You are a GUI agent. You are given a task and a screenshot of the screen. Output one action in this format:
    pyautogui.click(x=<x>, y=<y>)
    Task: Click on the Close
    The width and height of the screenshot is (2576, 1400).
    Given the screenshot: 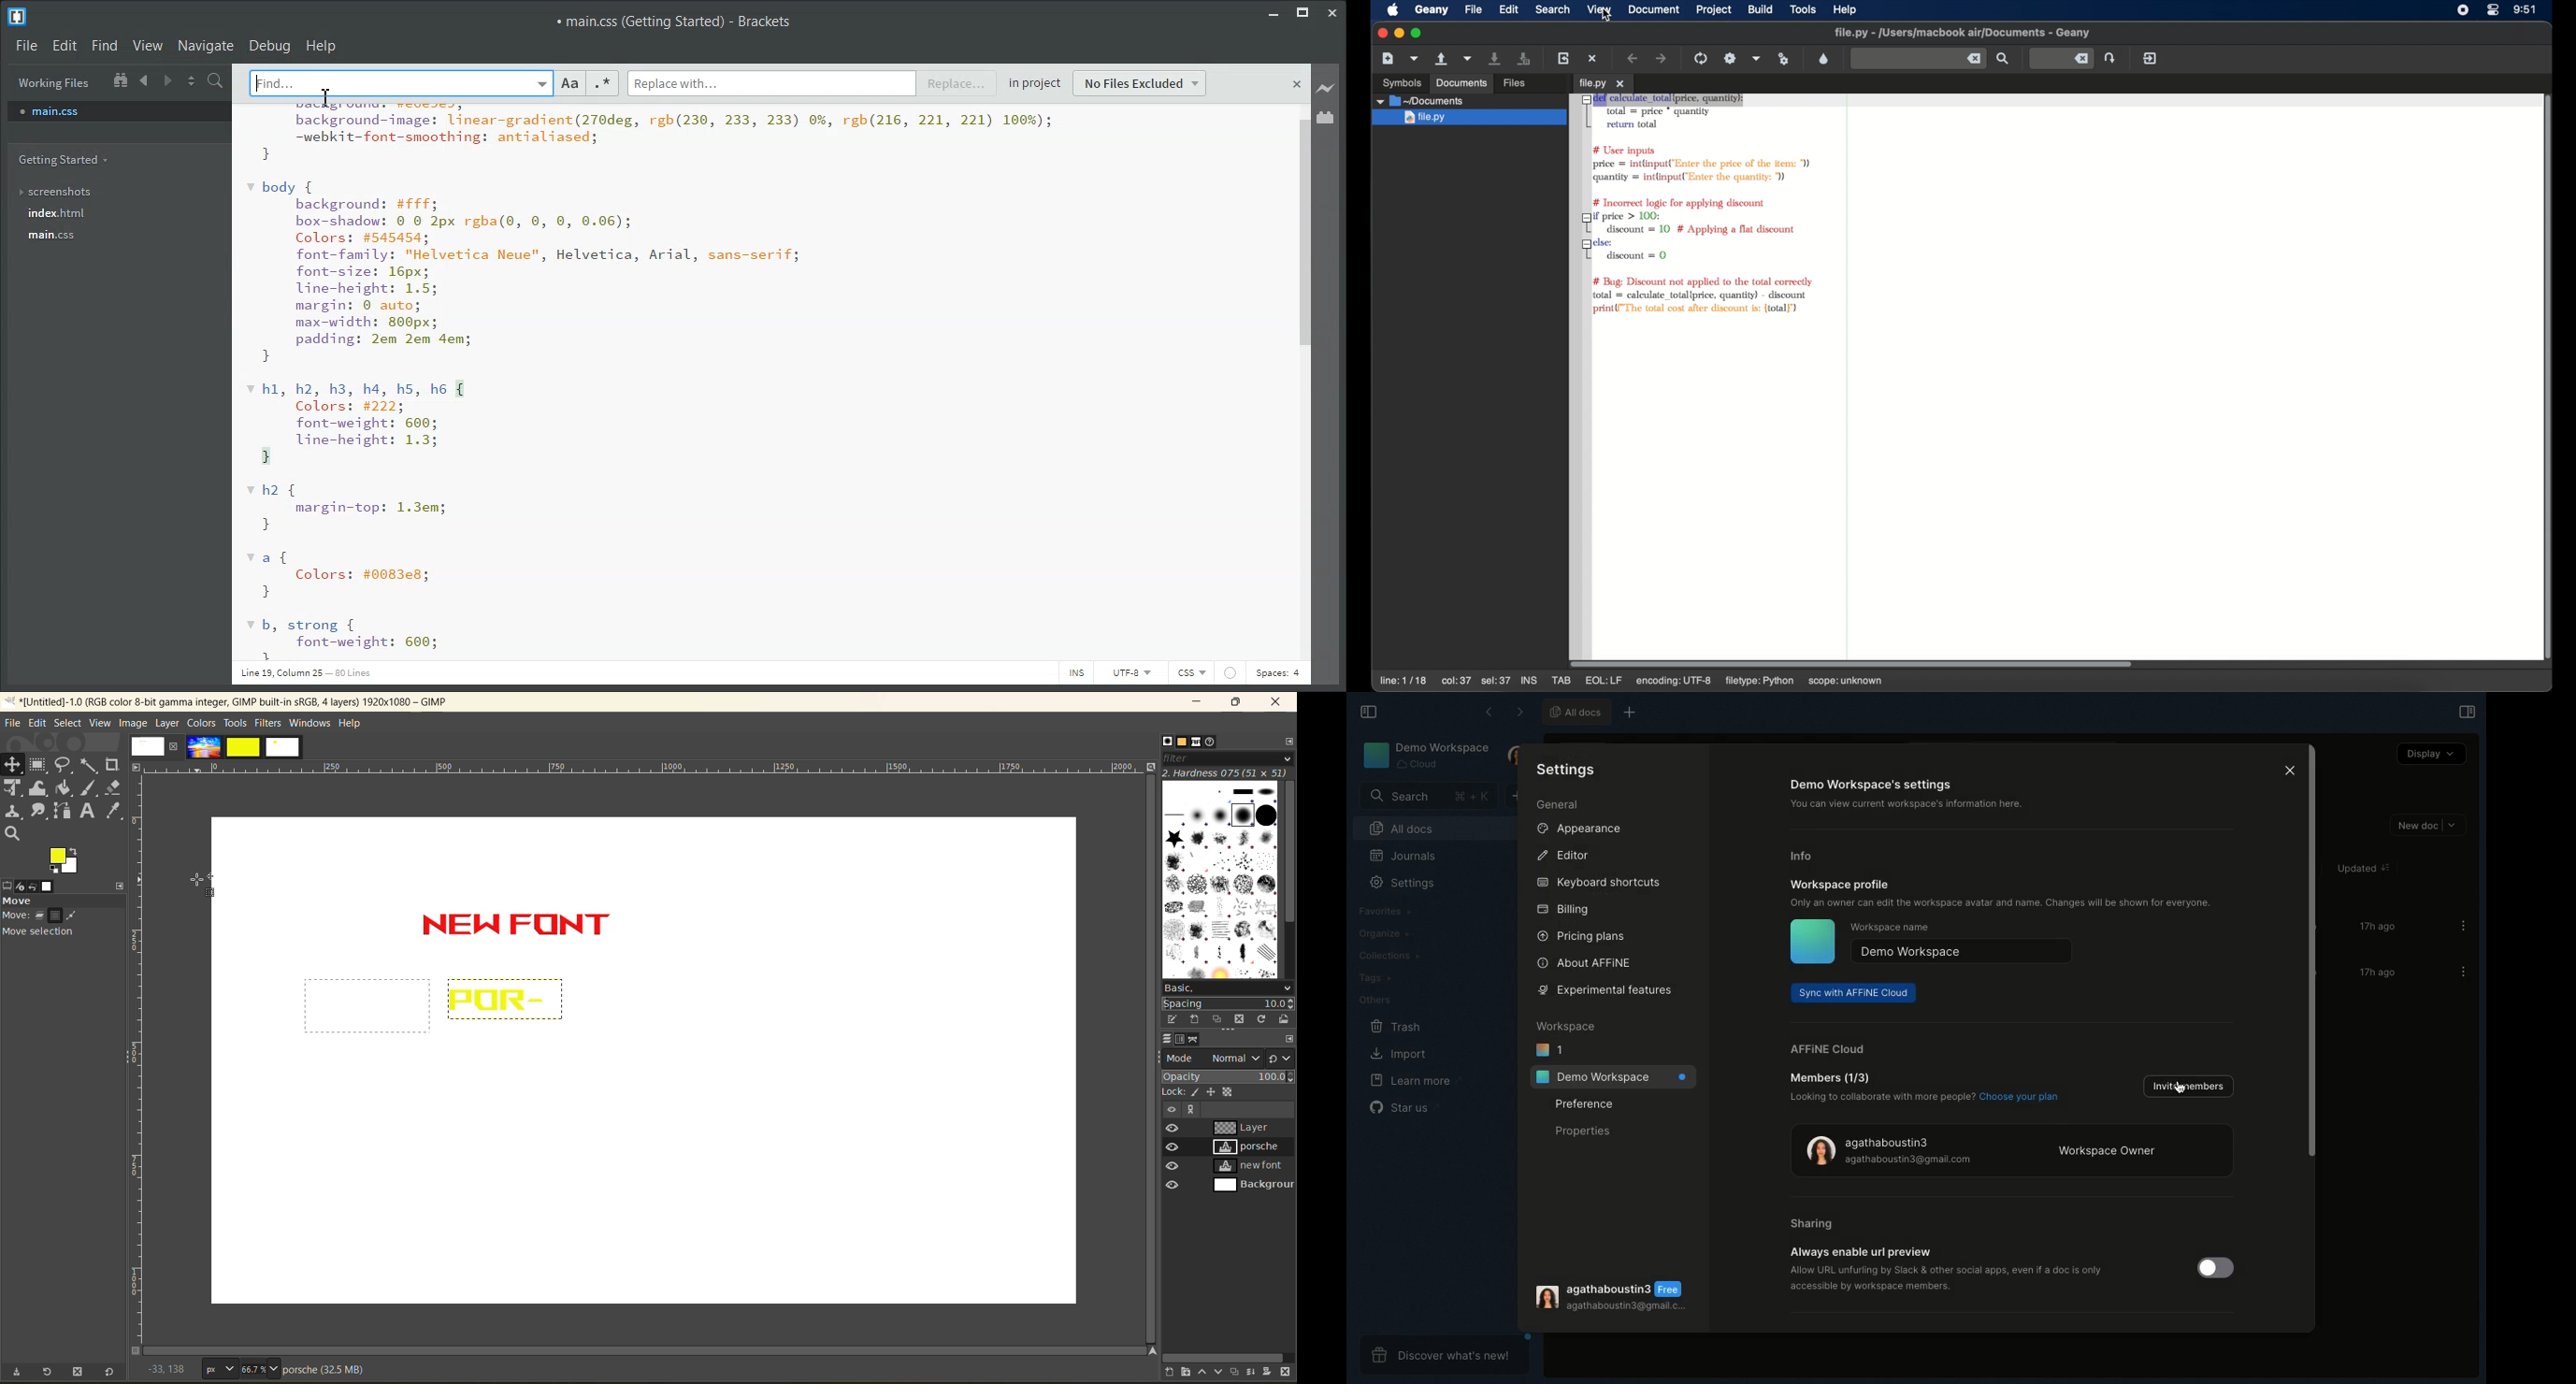 What is the action you would take?
    pyautogui.click(x=1334, y=12)
    